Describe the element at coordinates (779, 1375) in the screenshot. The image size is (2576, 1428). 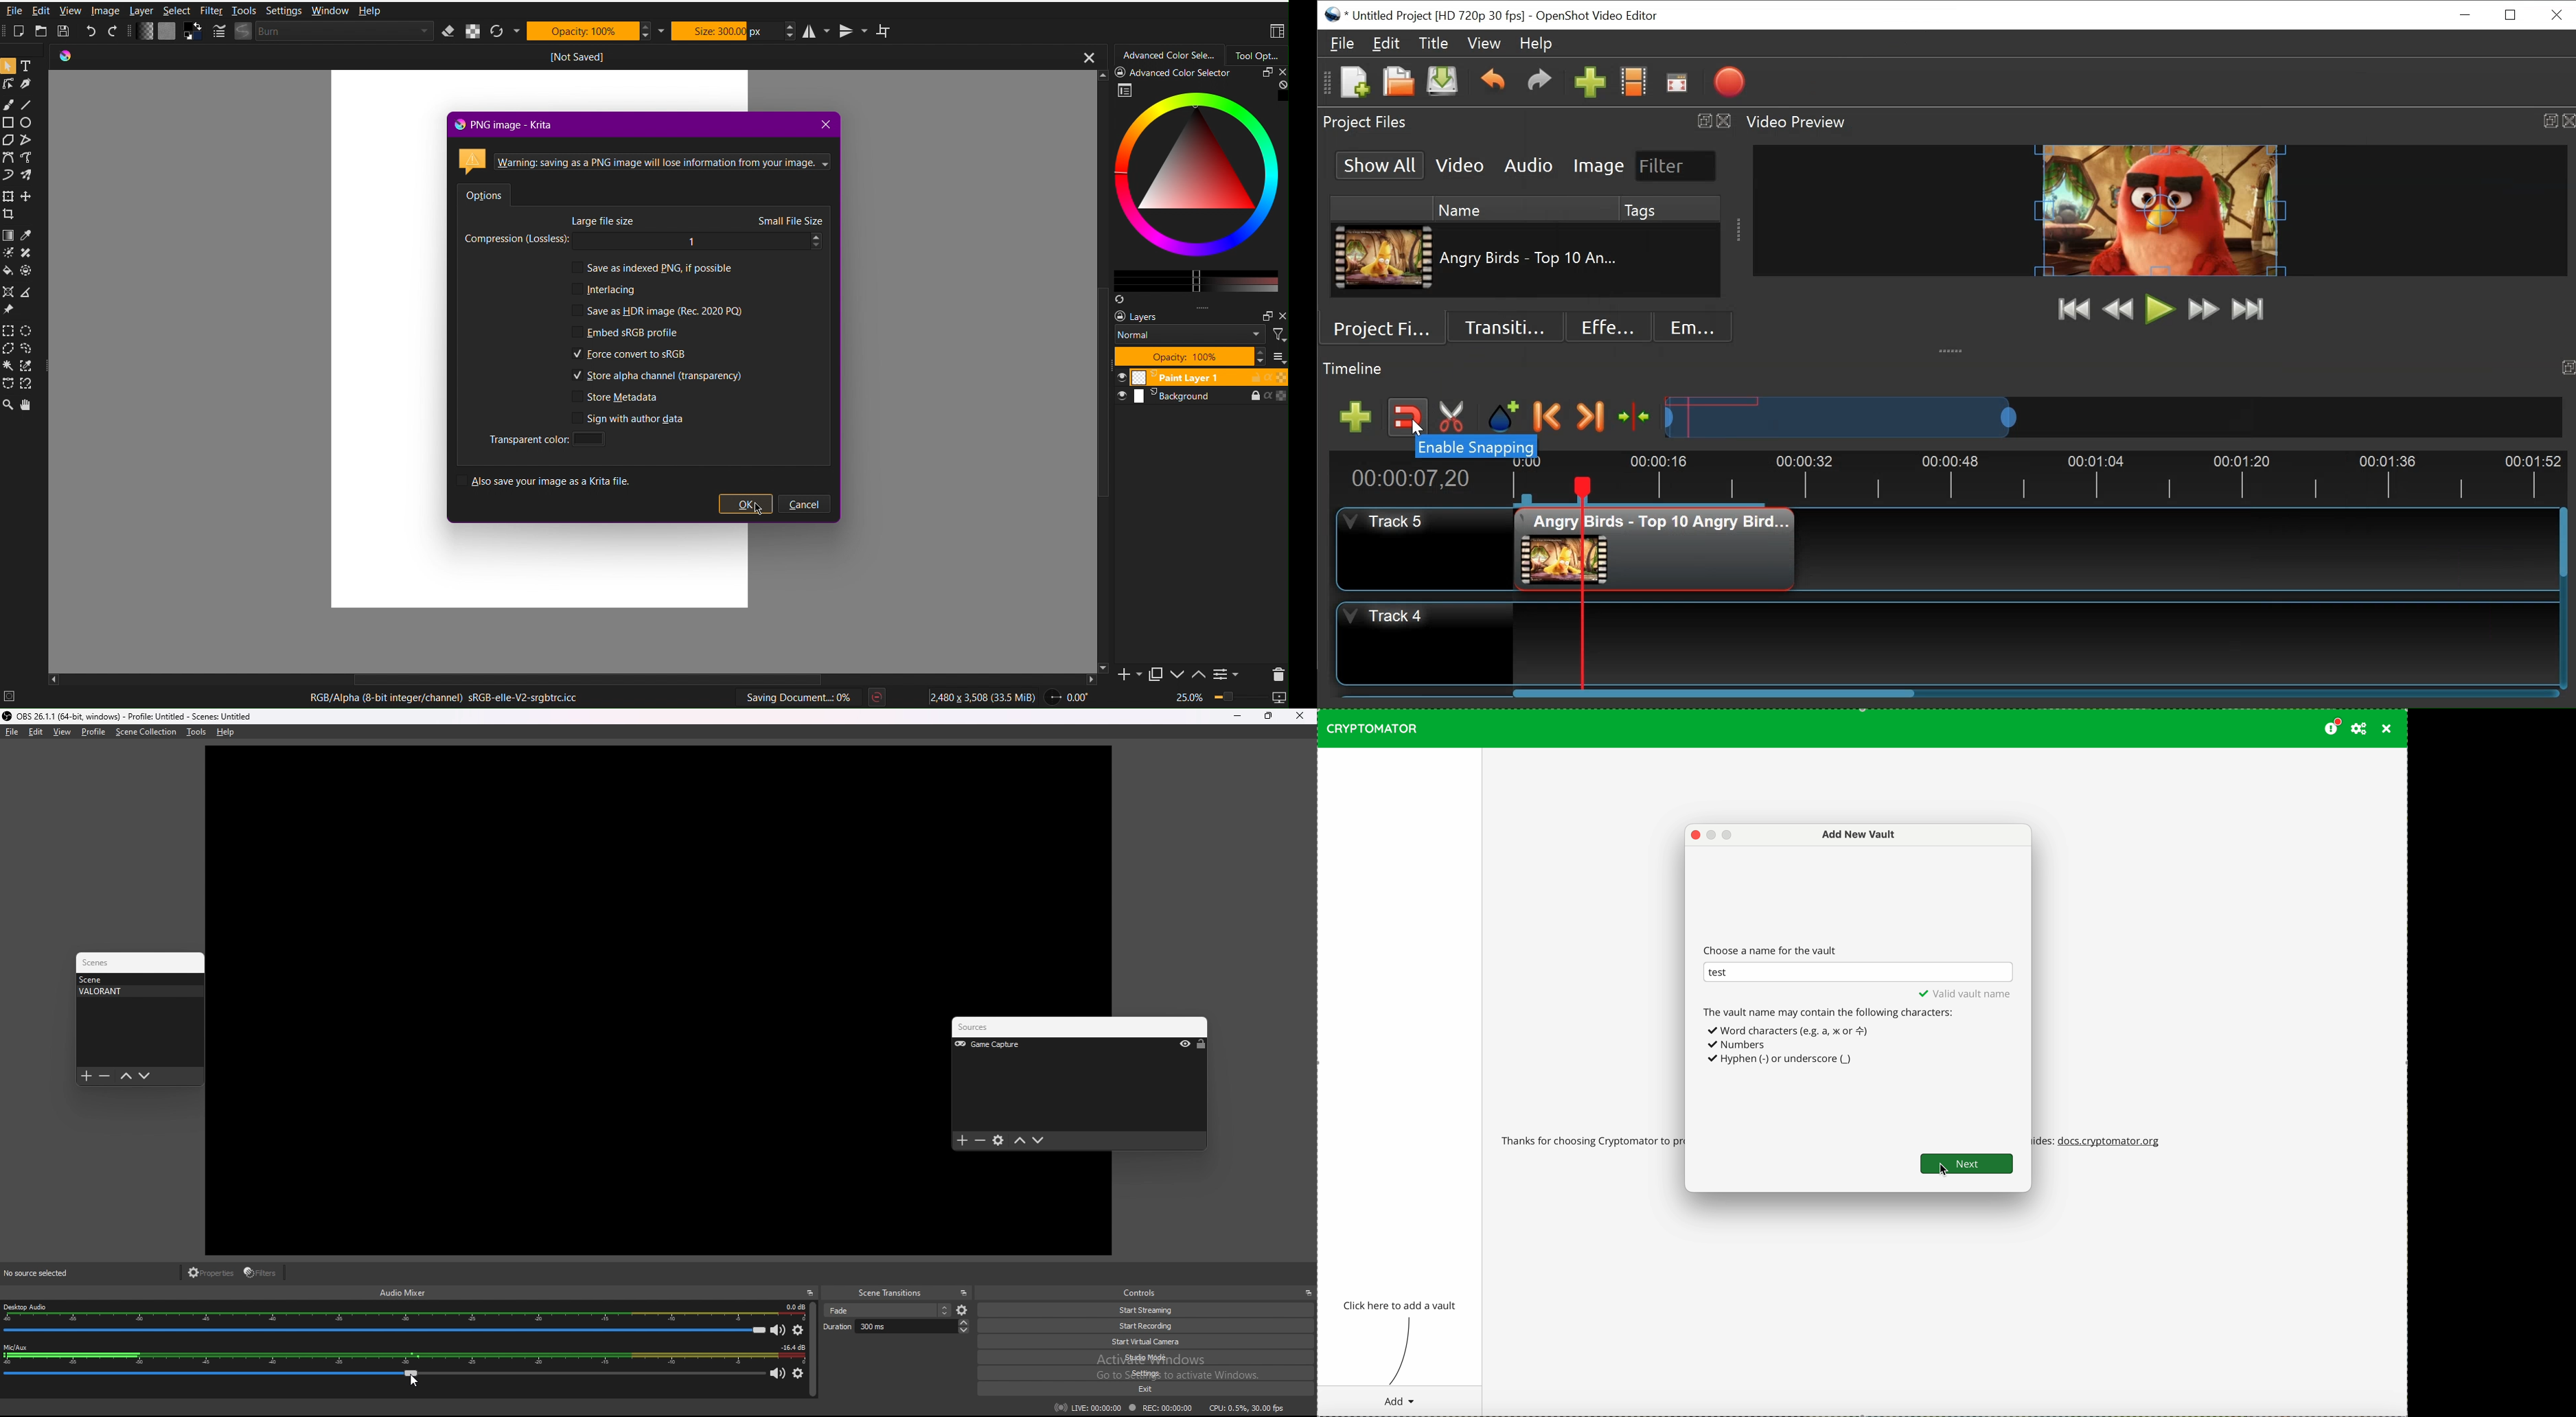
I see `mic/aux mute` at that location.